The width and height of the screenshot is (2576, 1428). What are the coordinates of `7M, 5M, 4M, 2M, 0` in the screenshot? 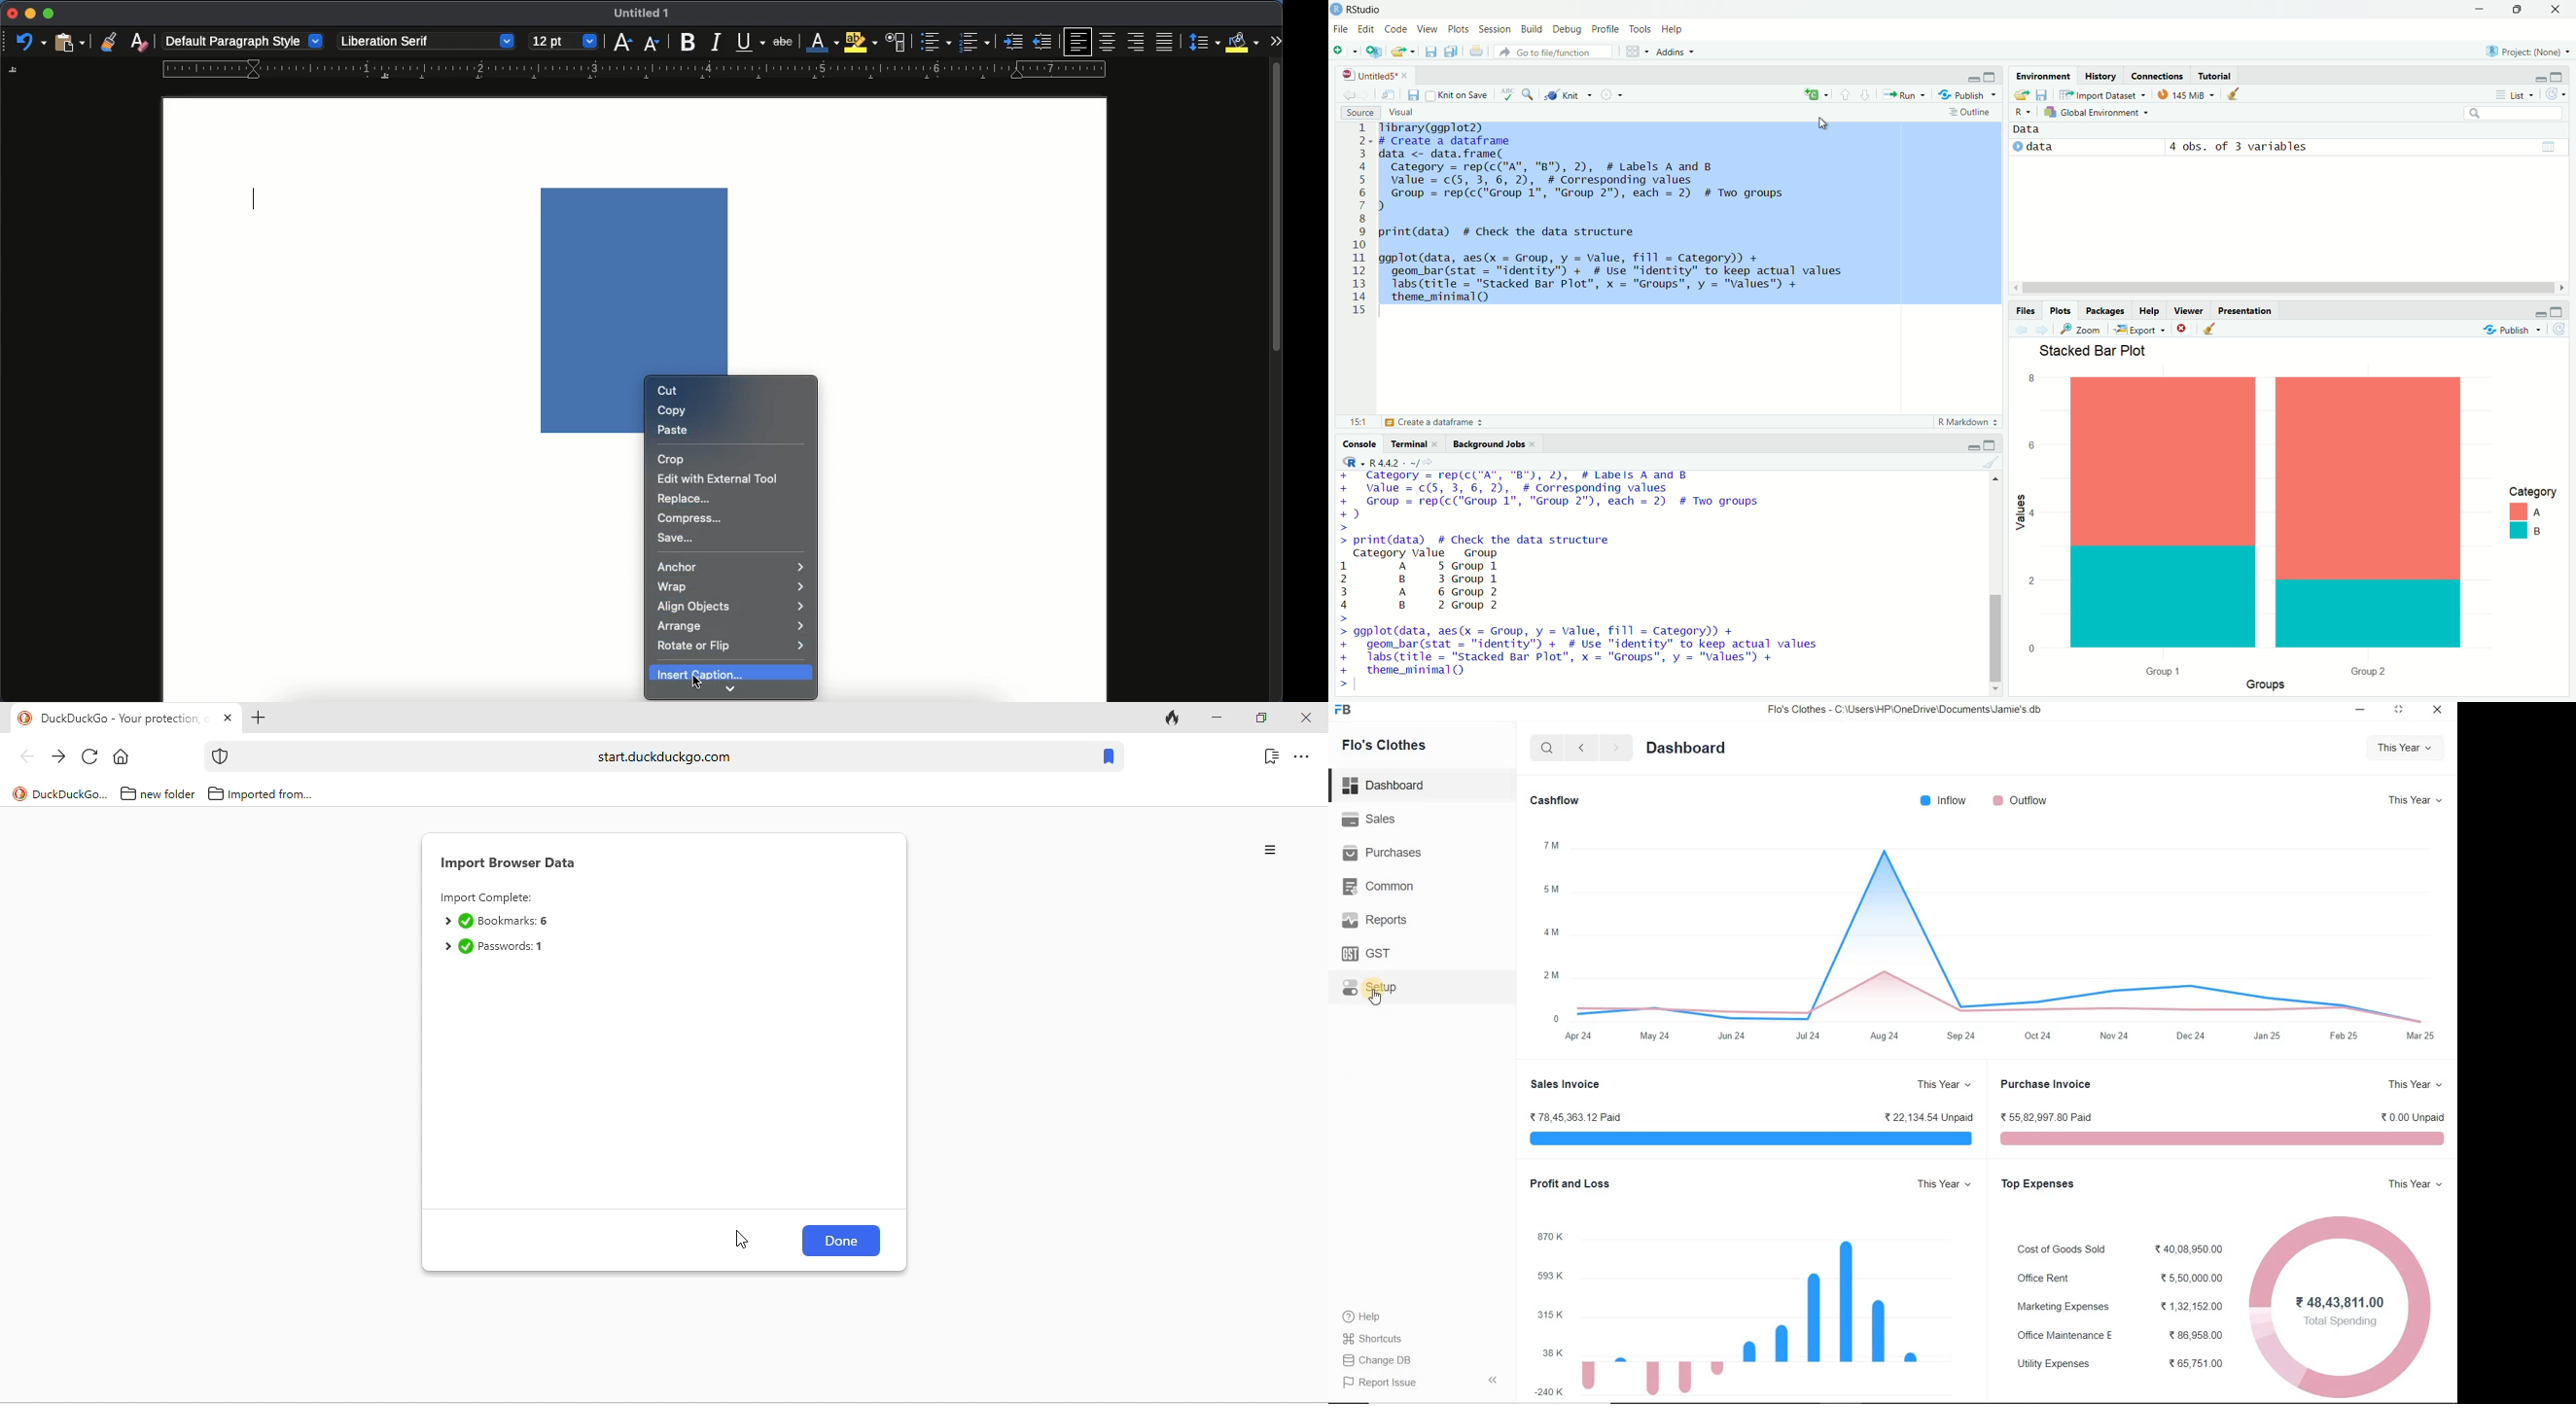 It's located at (1550, 931).